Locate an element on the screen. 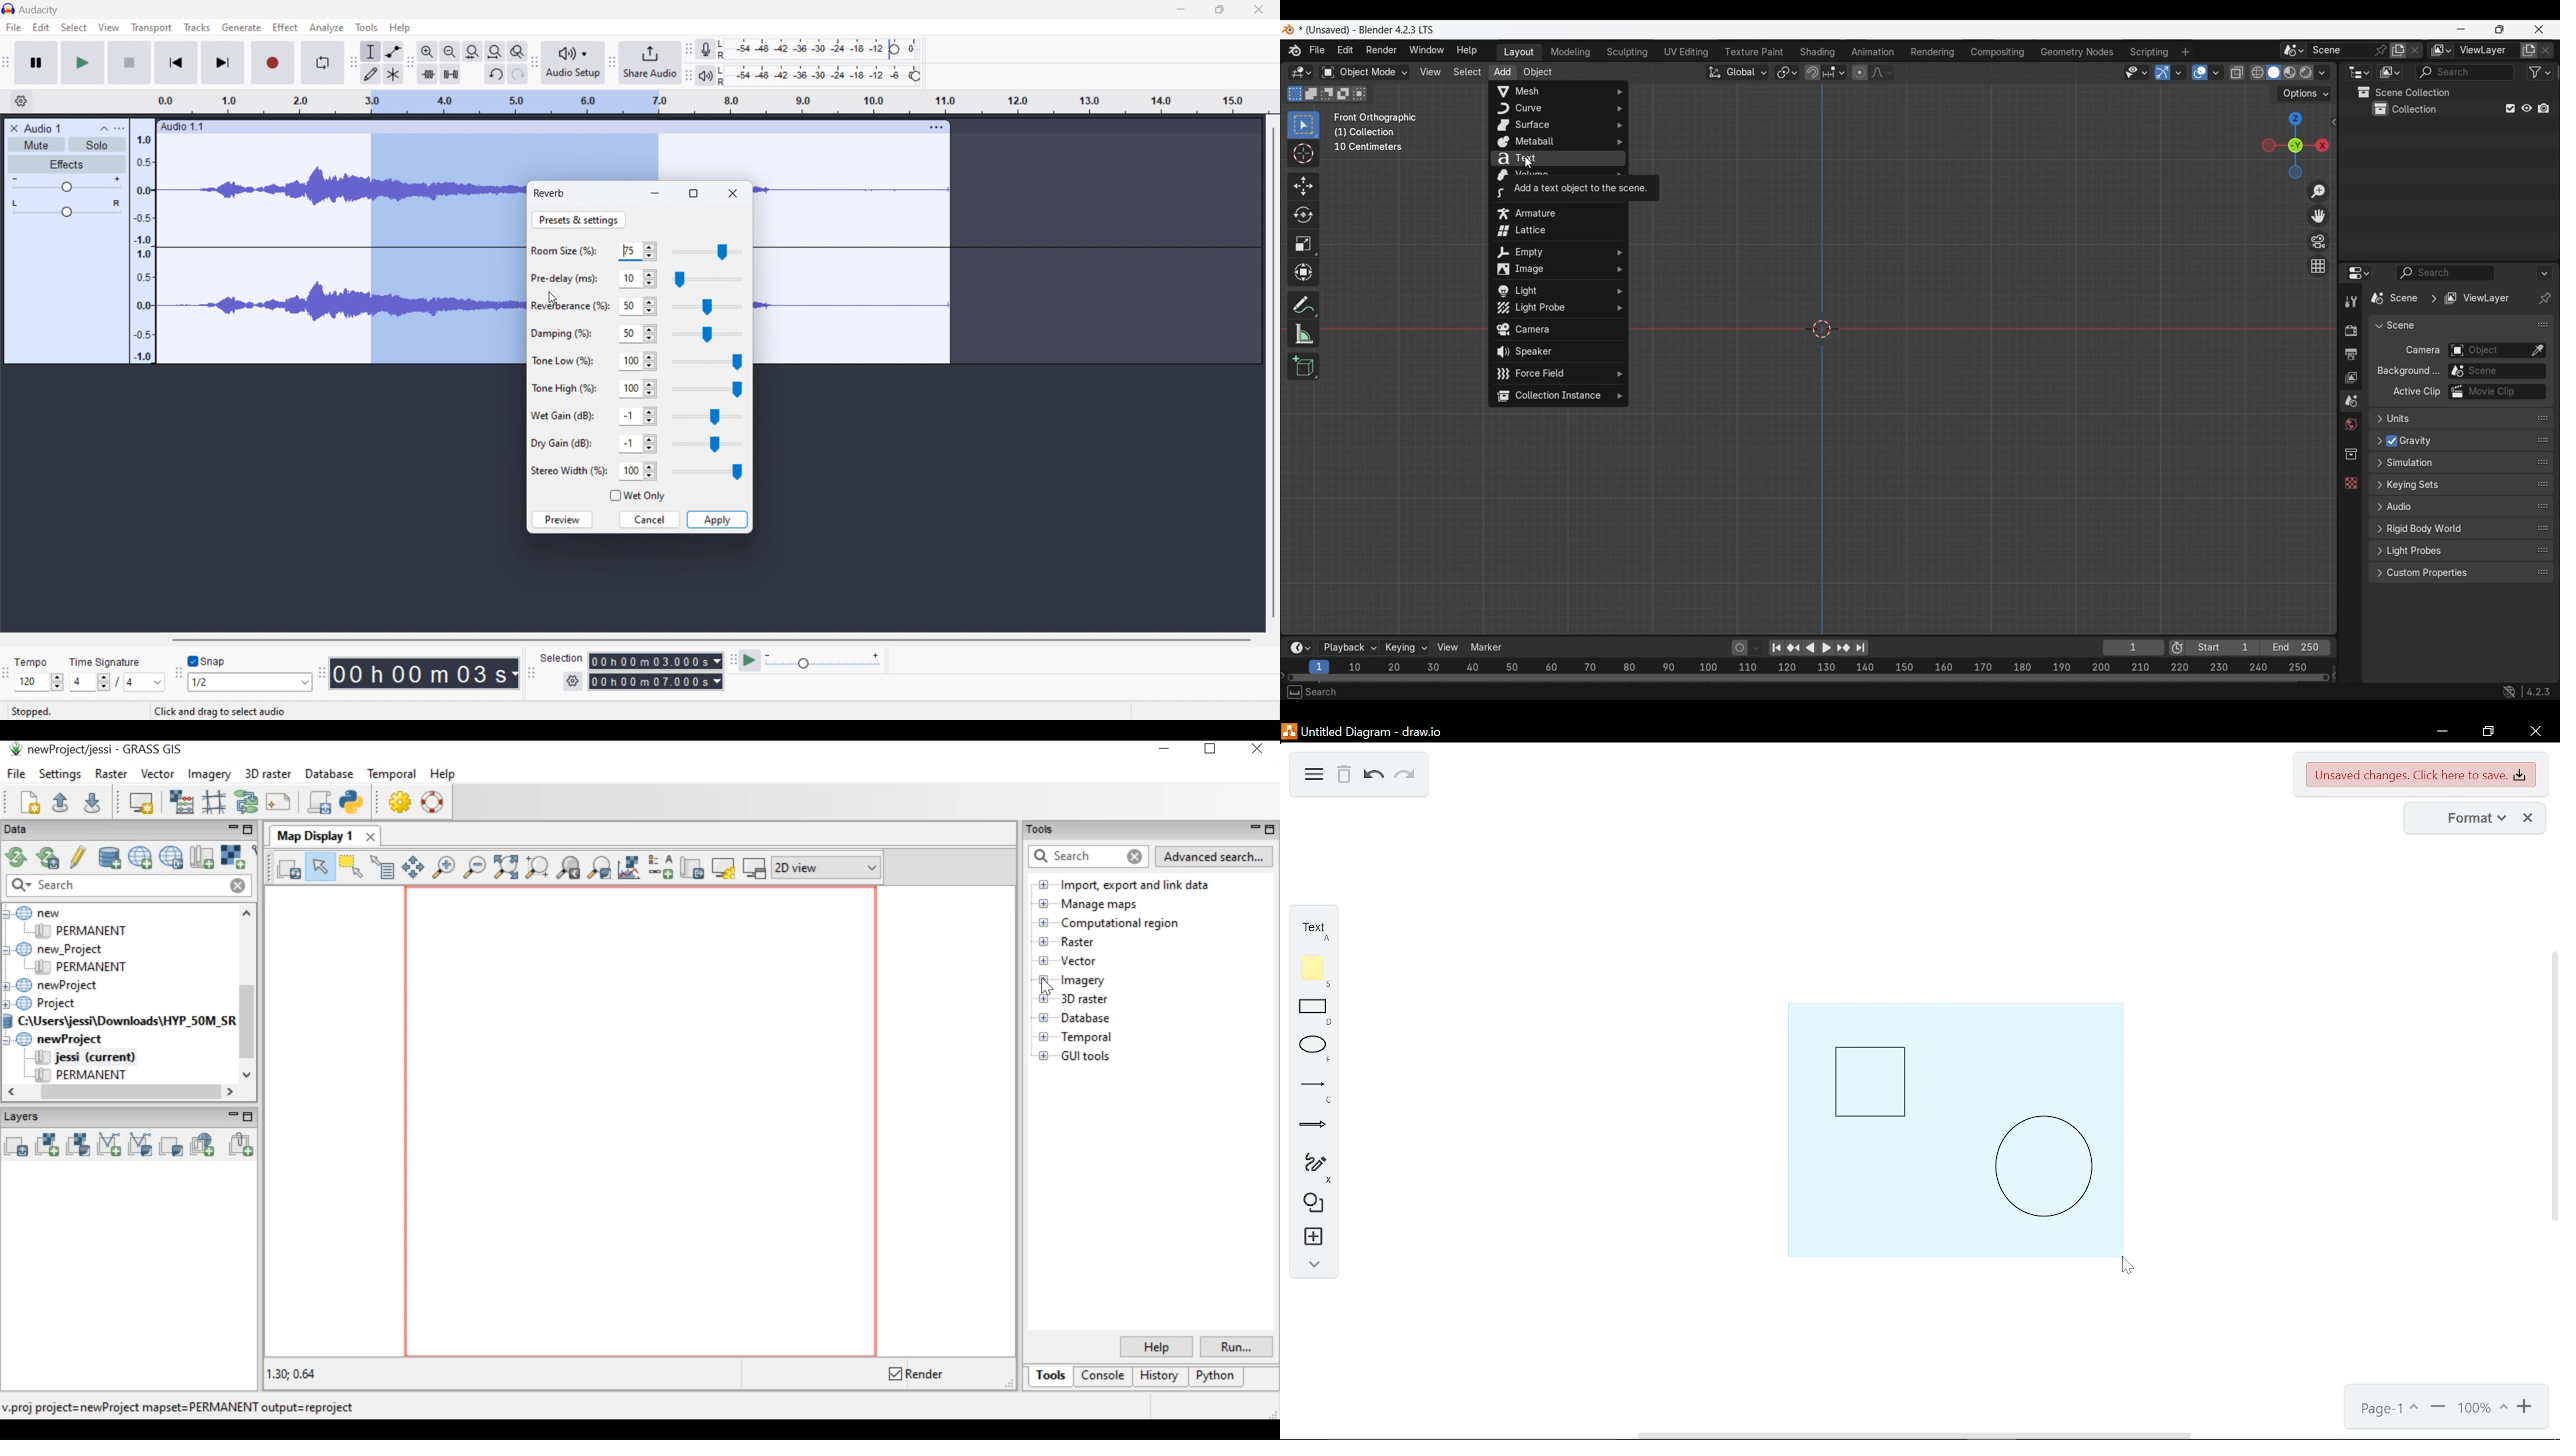 The image size is (2576, 1456). Proportional editing objects is located at coordinates (1859, 72).